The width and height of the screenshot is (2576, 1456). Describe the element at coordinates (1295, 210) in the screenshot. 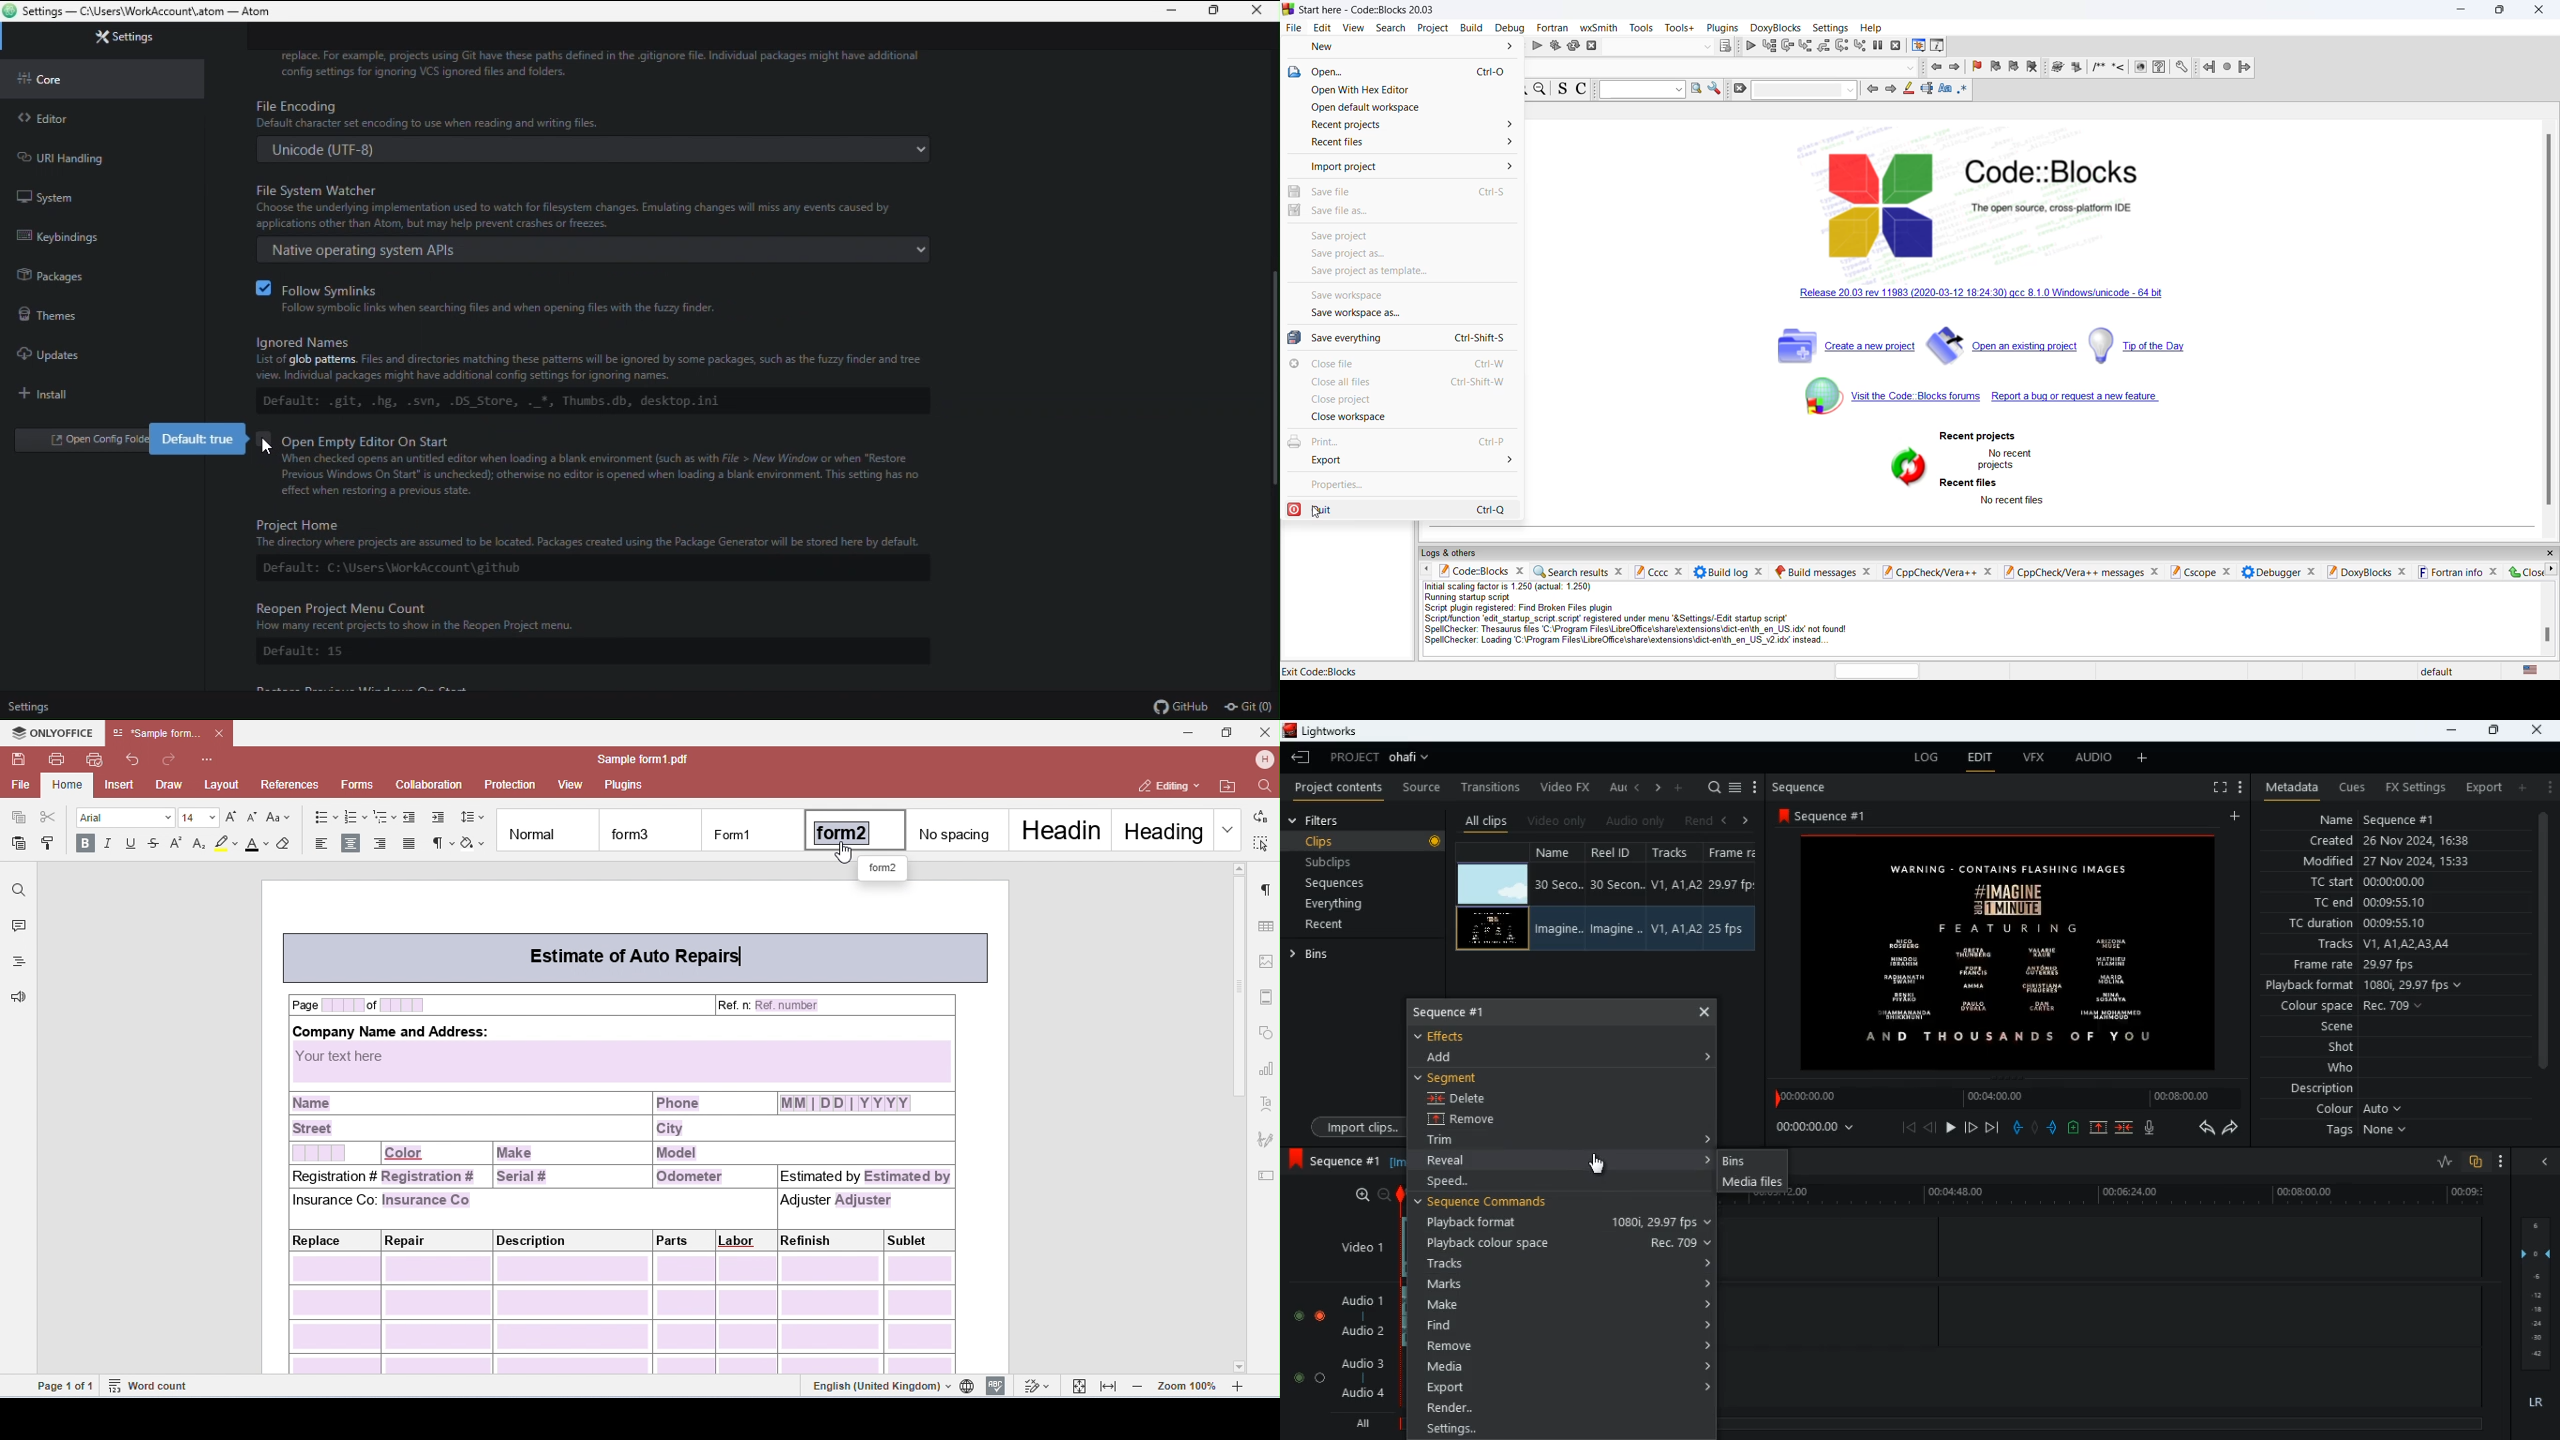

I see `save as icon` at that location.